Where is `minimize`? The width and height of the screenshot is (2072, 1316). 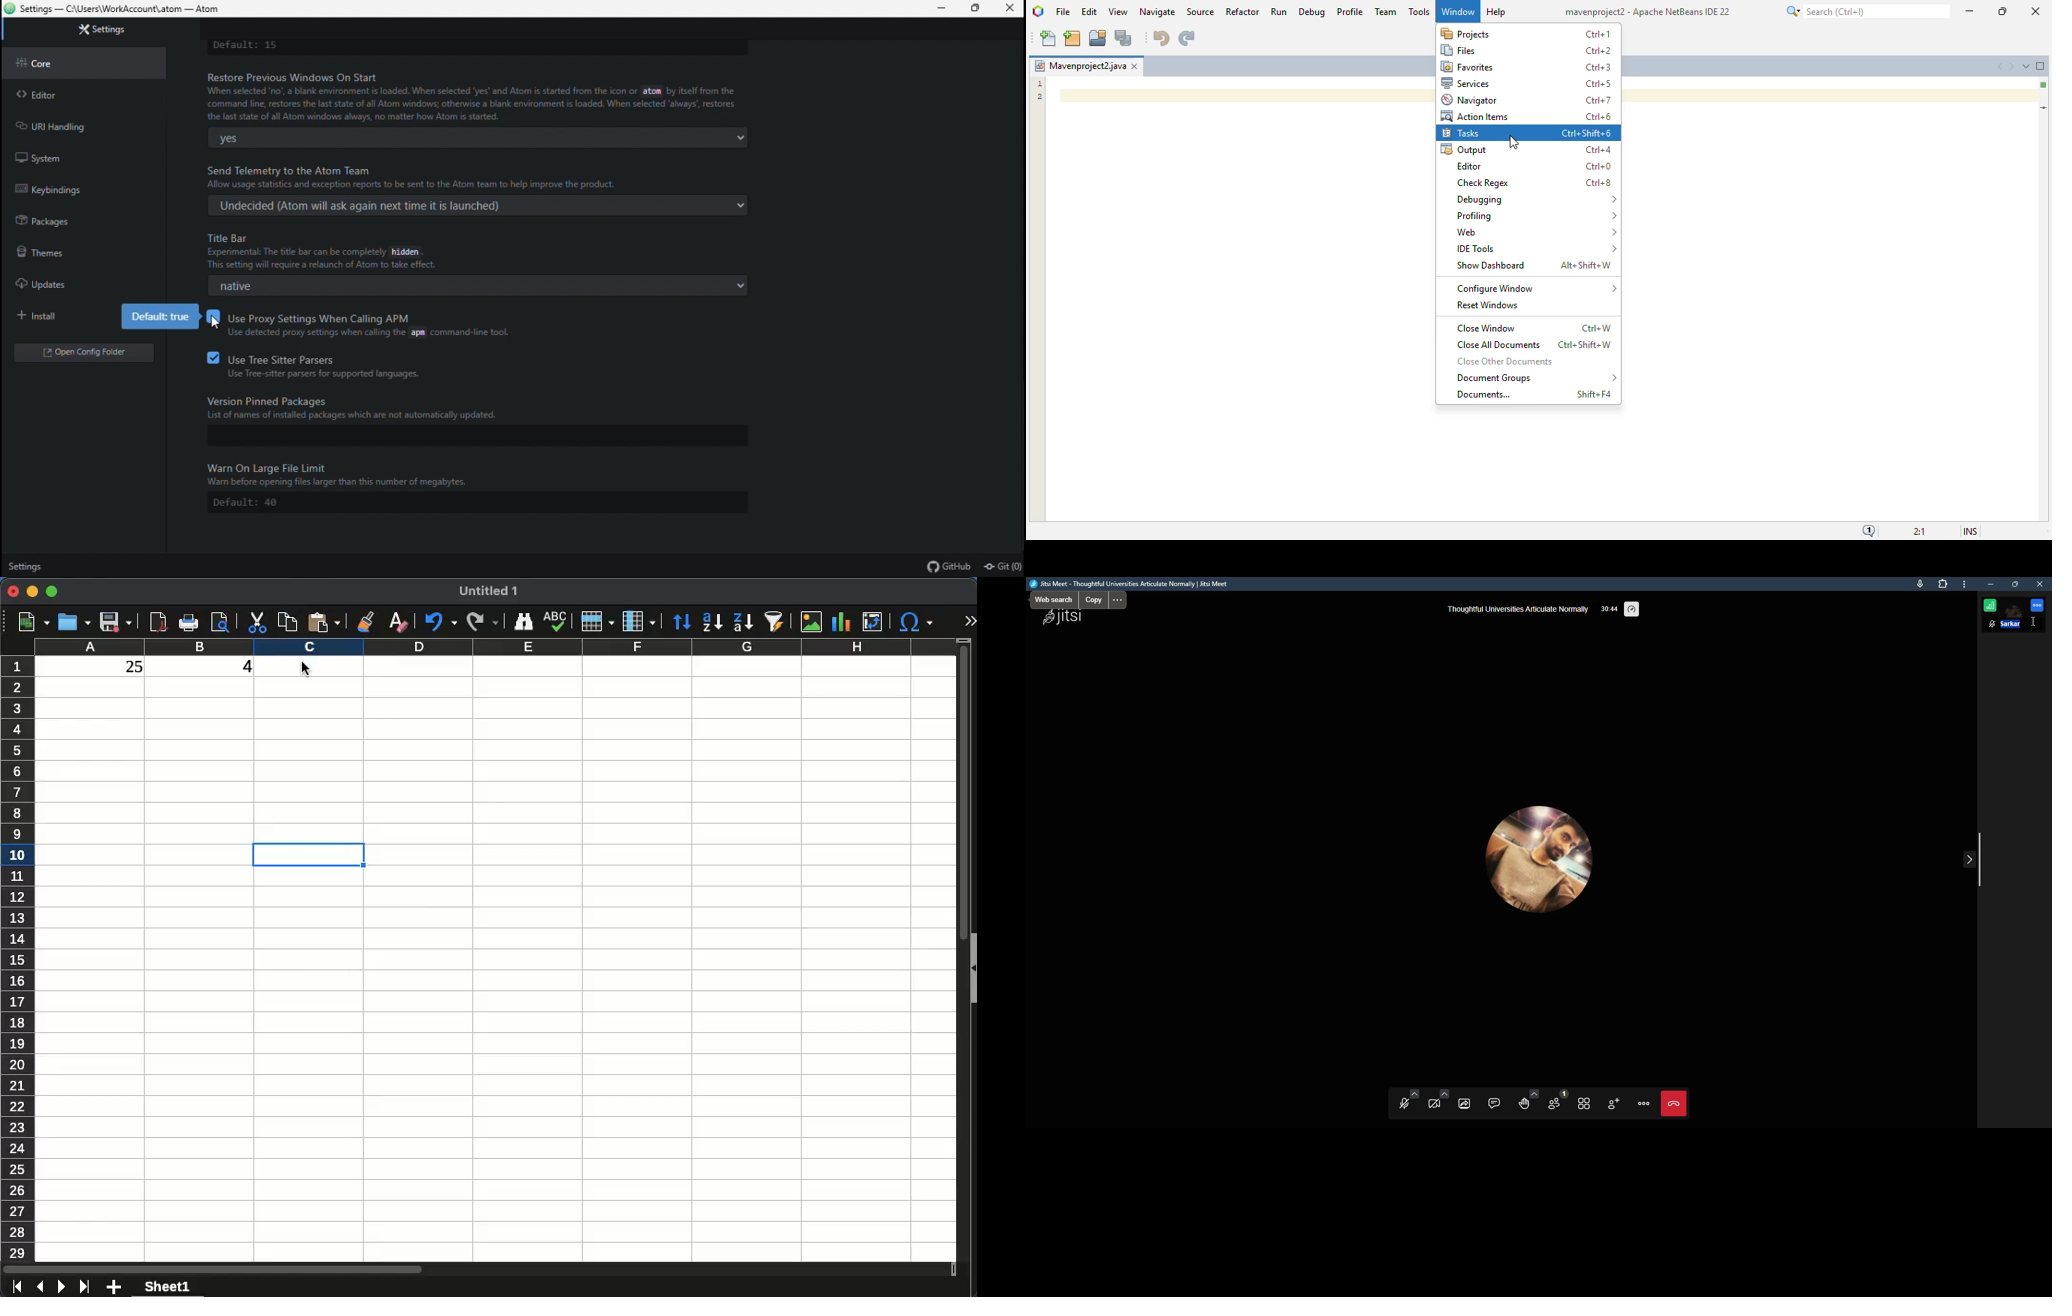 minimize is located at coordinates (32, 592).